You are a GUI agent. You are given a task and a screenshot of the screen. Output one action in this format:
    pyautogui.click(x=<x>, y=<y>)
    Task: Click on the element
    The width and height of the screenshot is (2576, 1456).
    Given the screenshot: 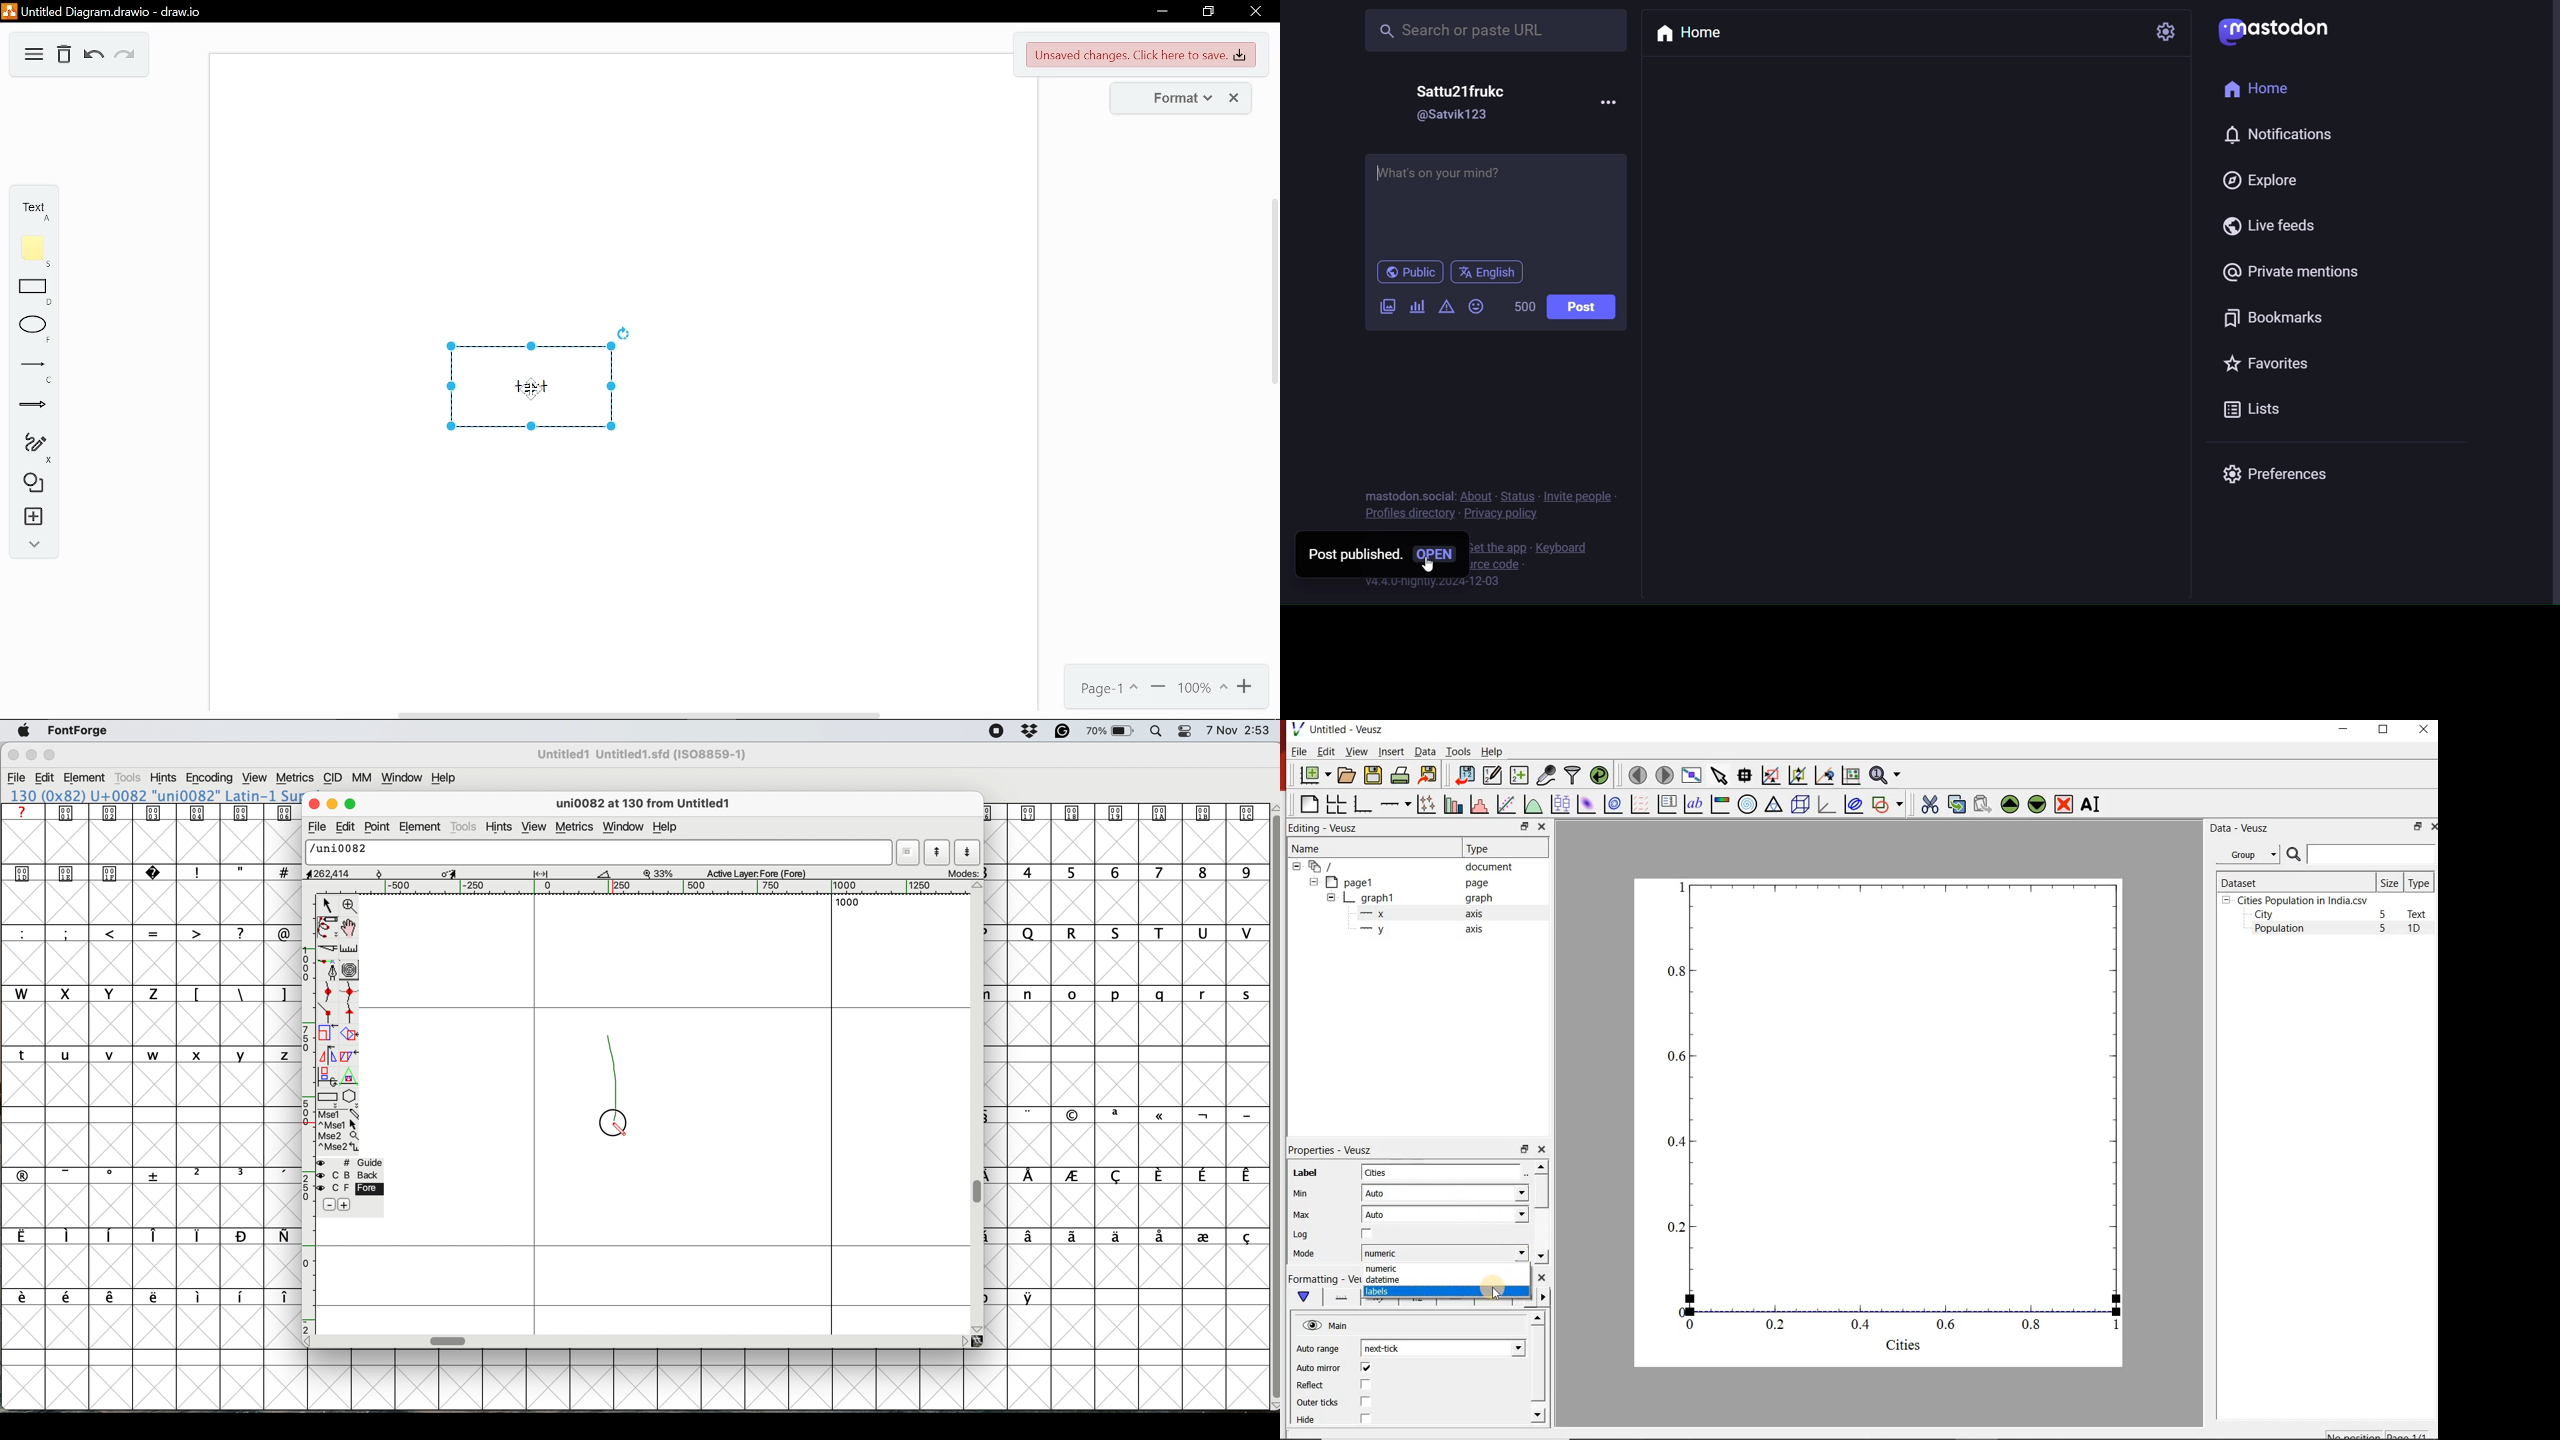 What is the action you would take?
    pyautogui.click(x=90, y=778)
    